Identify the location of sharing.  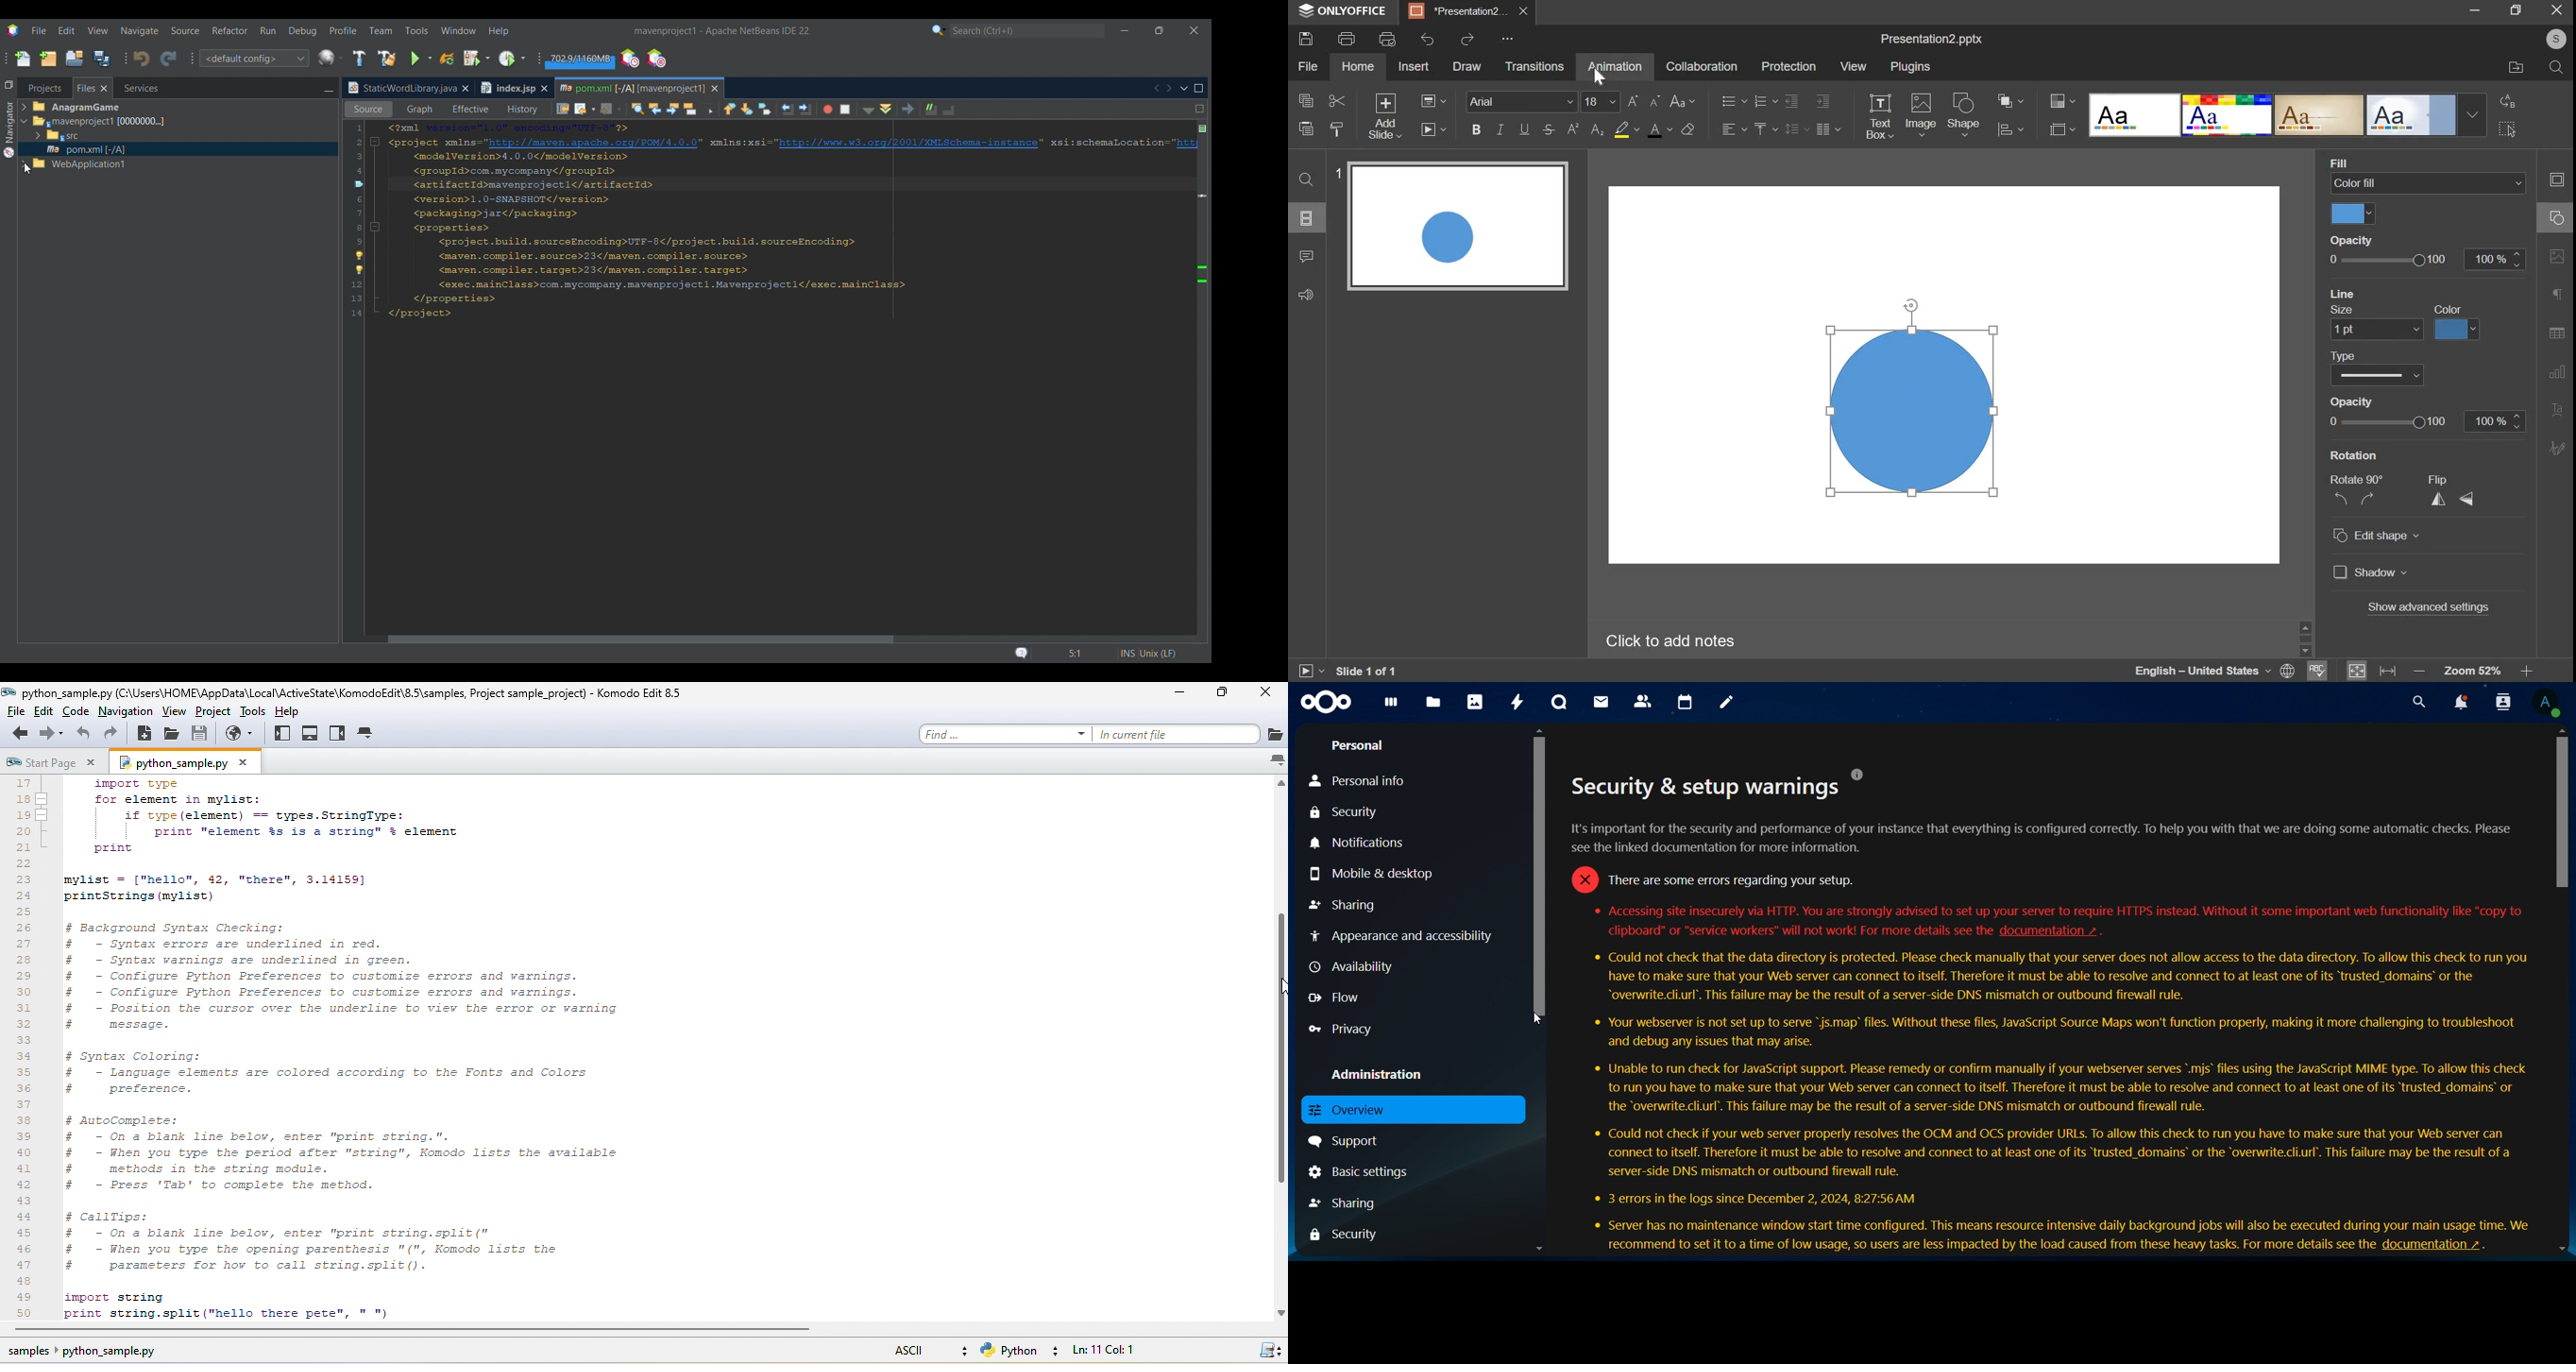
(1357, 1202).